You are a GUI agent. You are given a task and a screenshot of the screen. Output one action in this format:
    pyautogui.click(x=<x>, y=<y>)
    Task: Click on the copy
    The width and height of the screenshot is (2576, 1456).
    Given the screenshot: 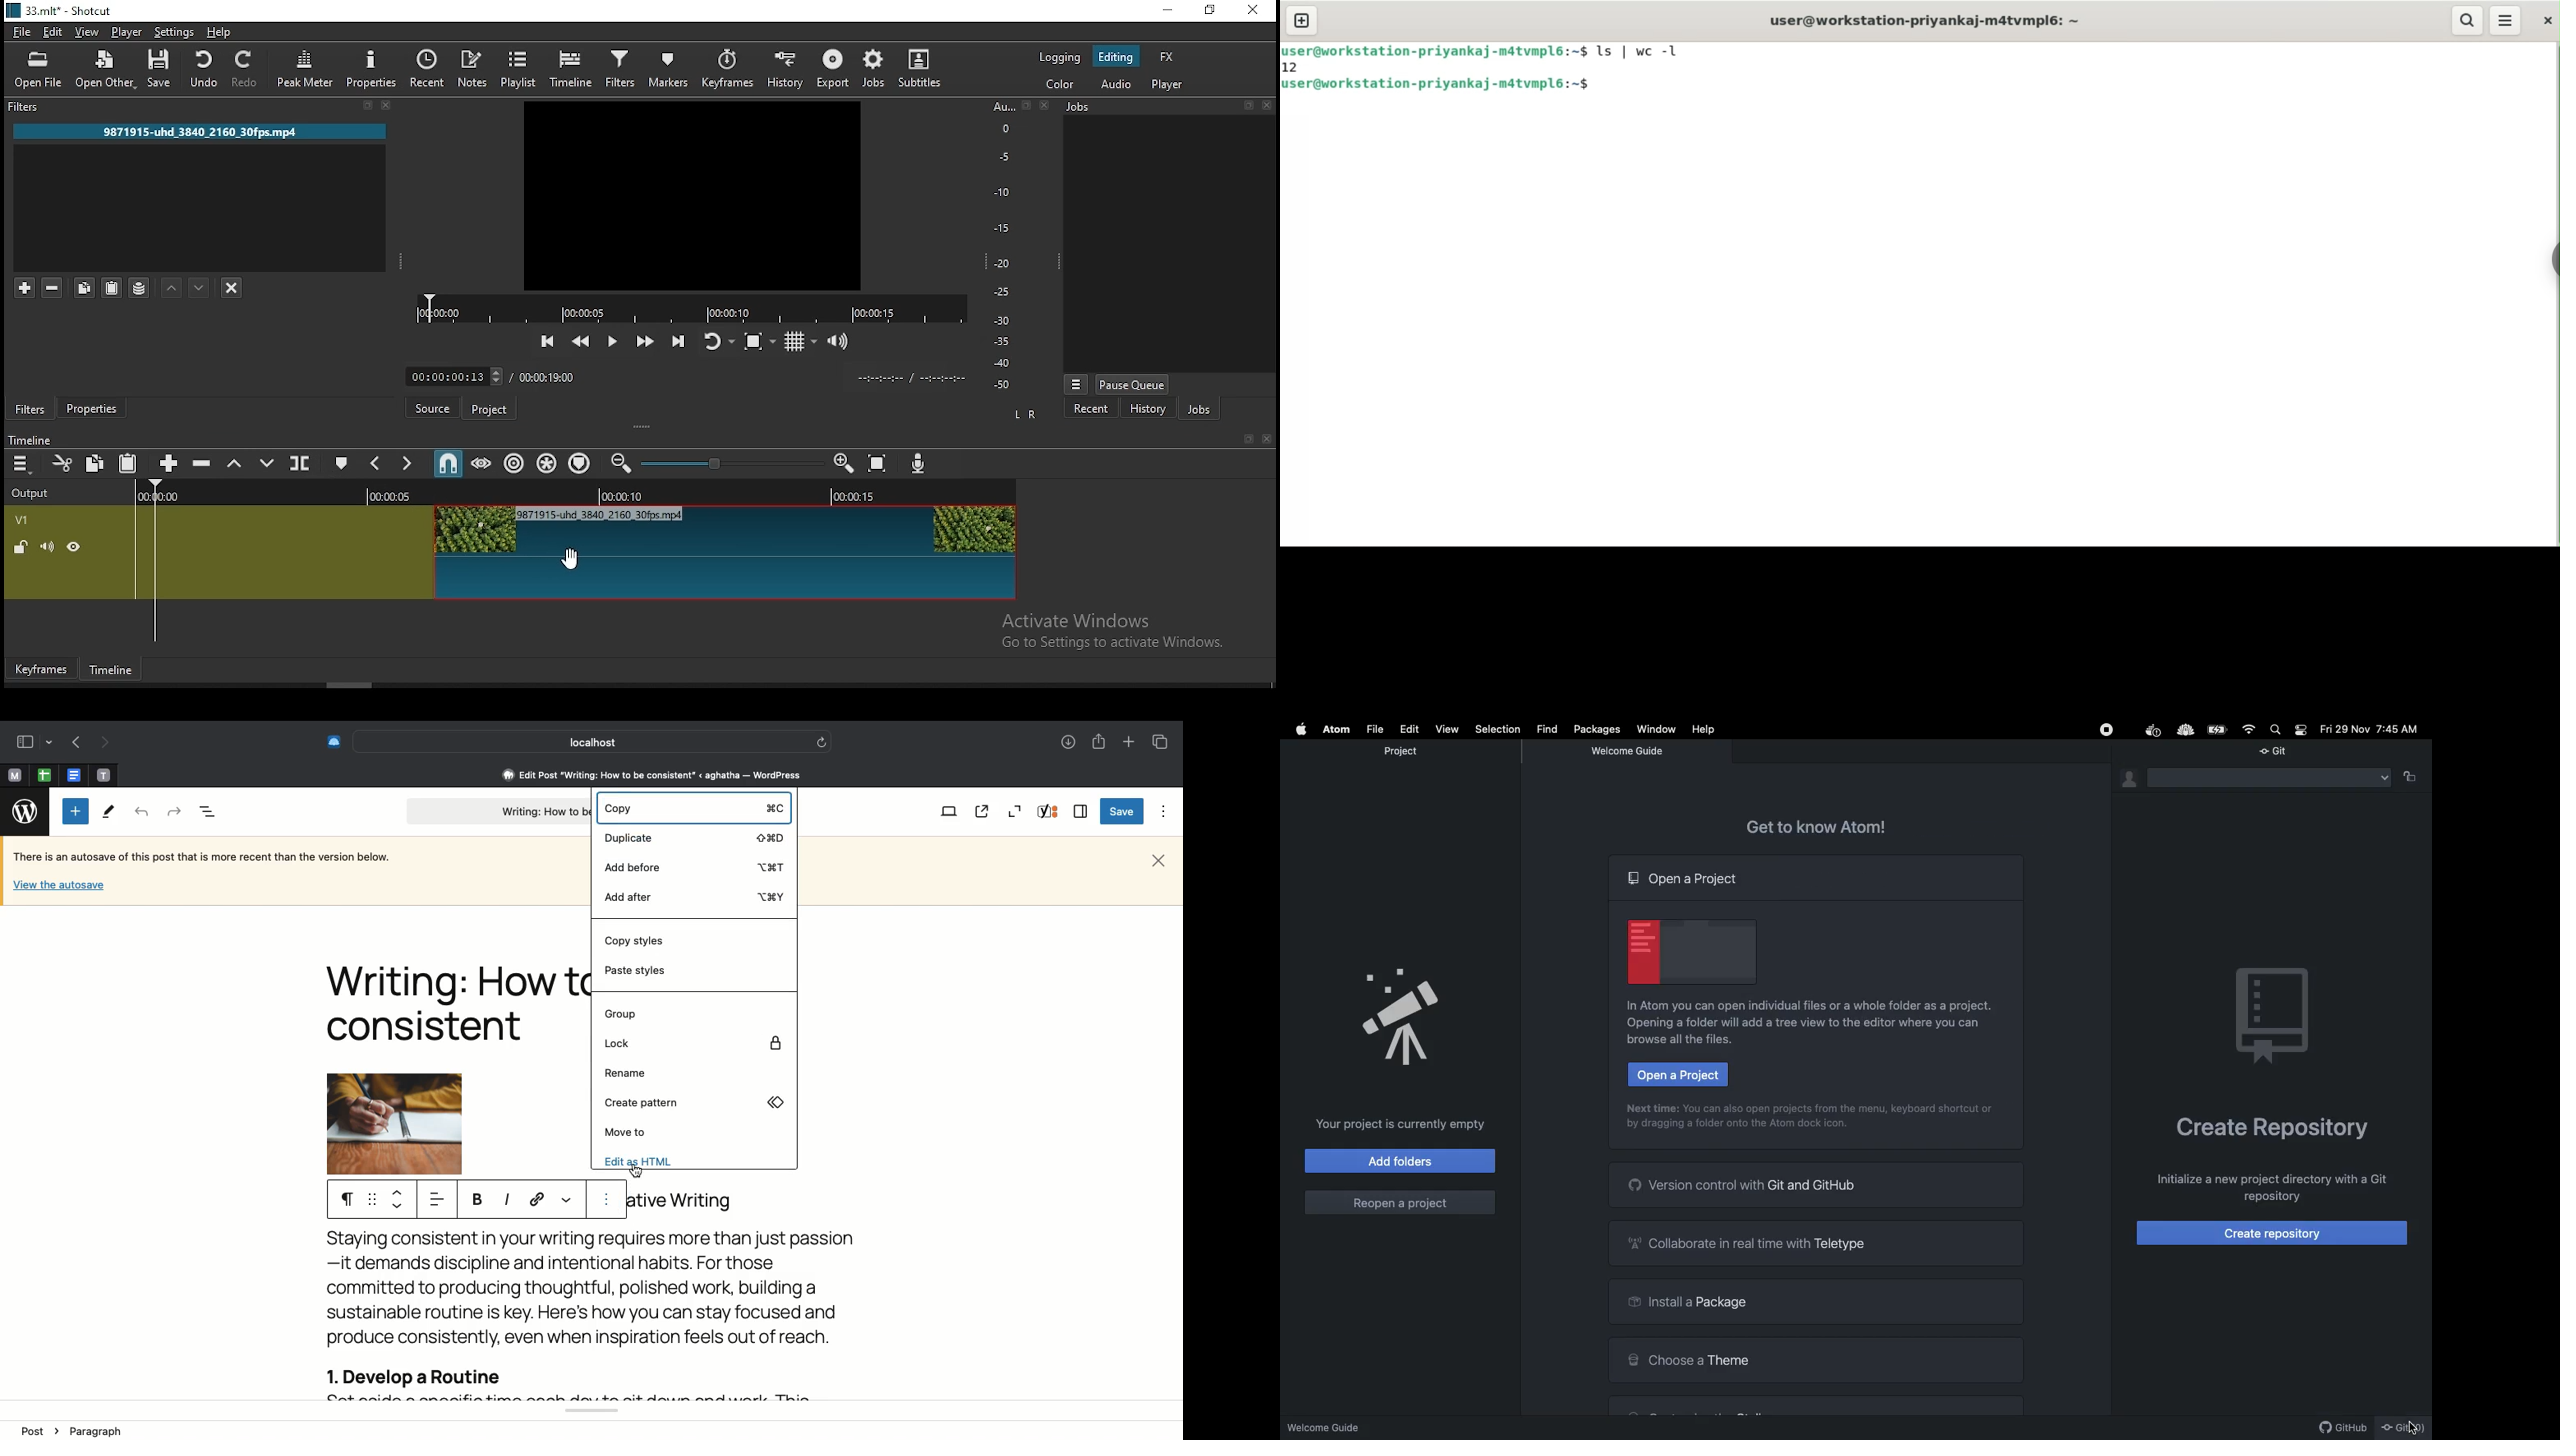 What is the action you would take?
    pyautogui.click(x=94, y=461)
    